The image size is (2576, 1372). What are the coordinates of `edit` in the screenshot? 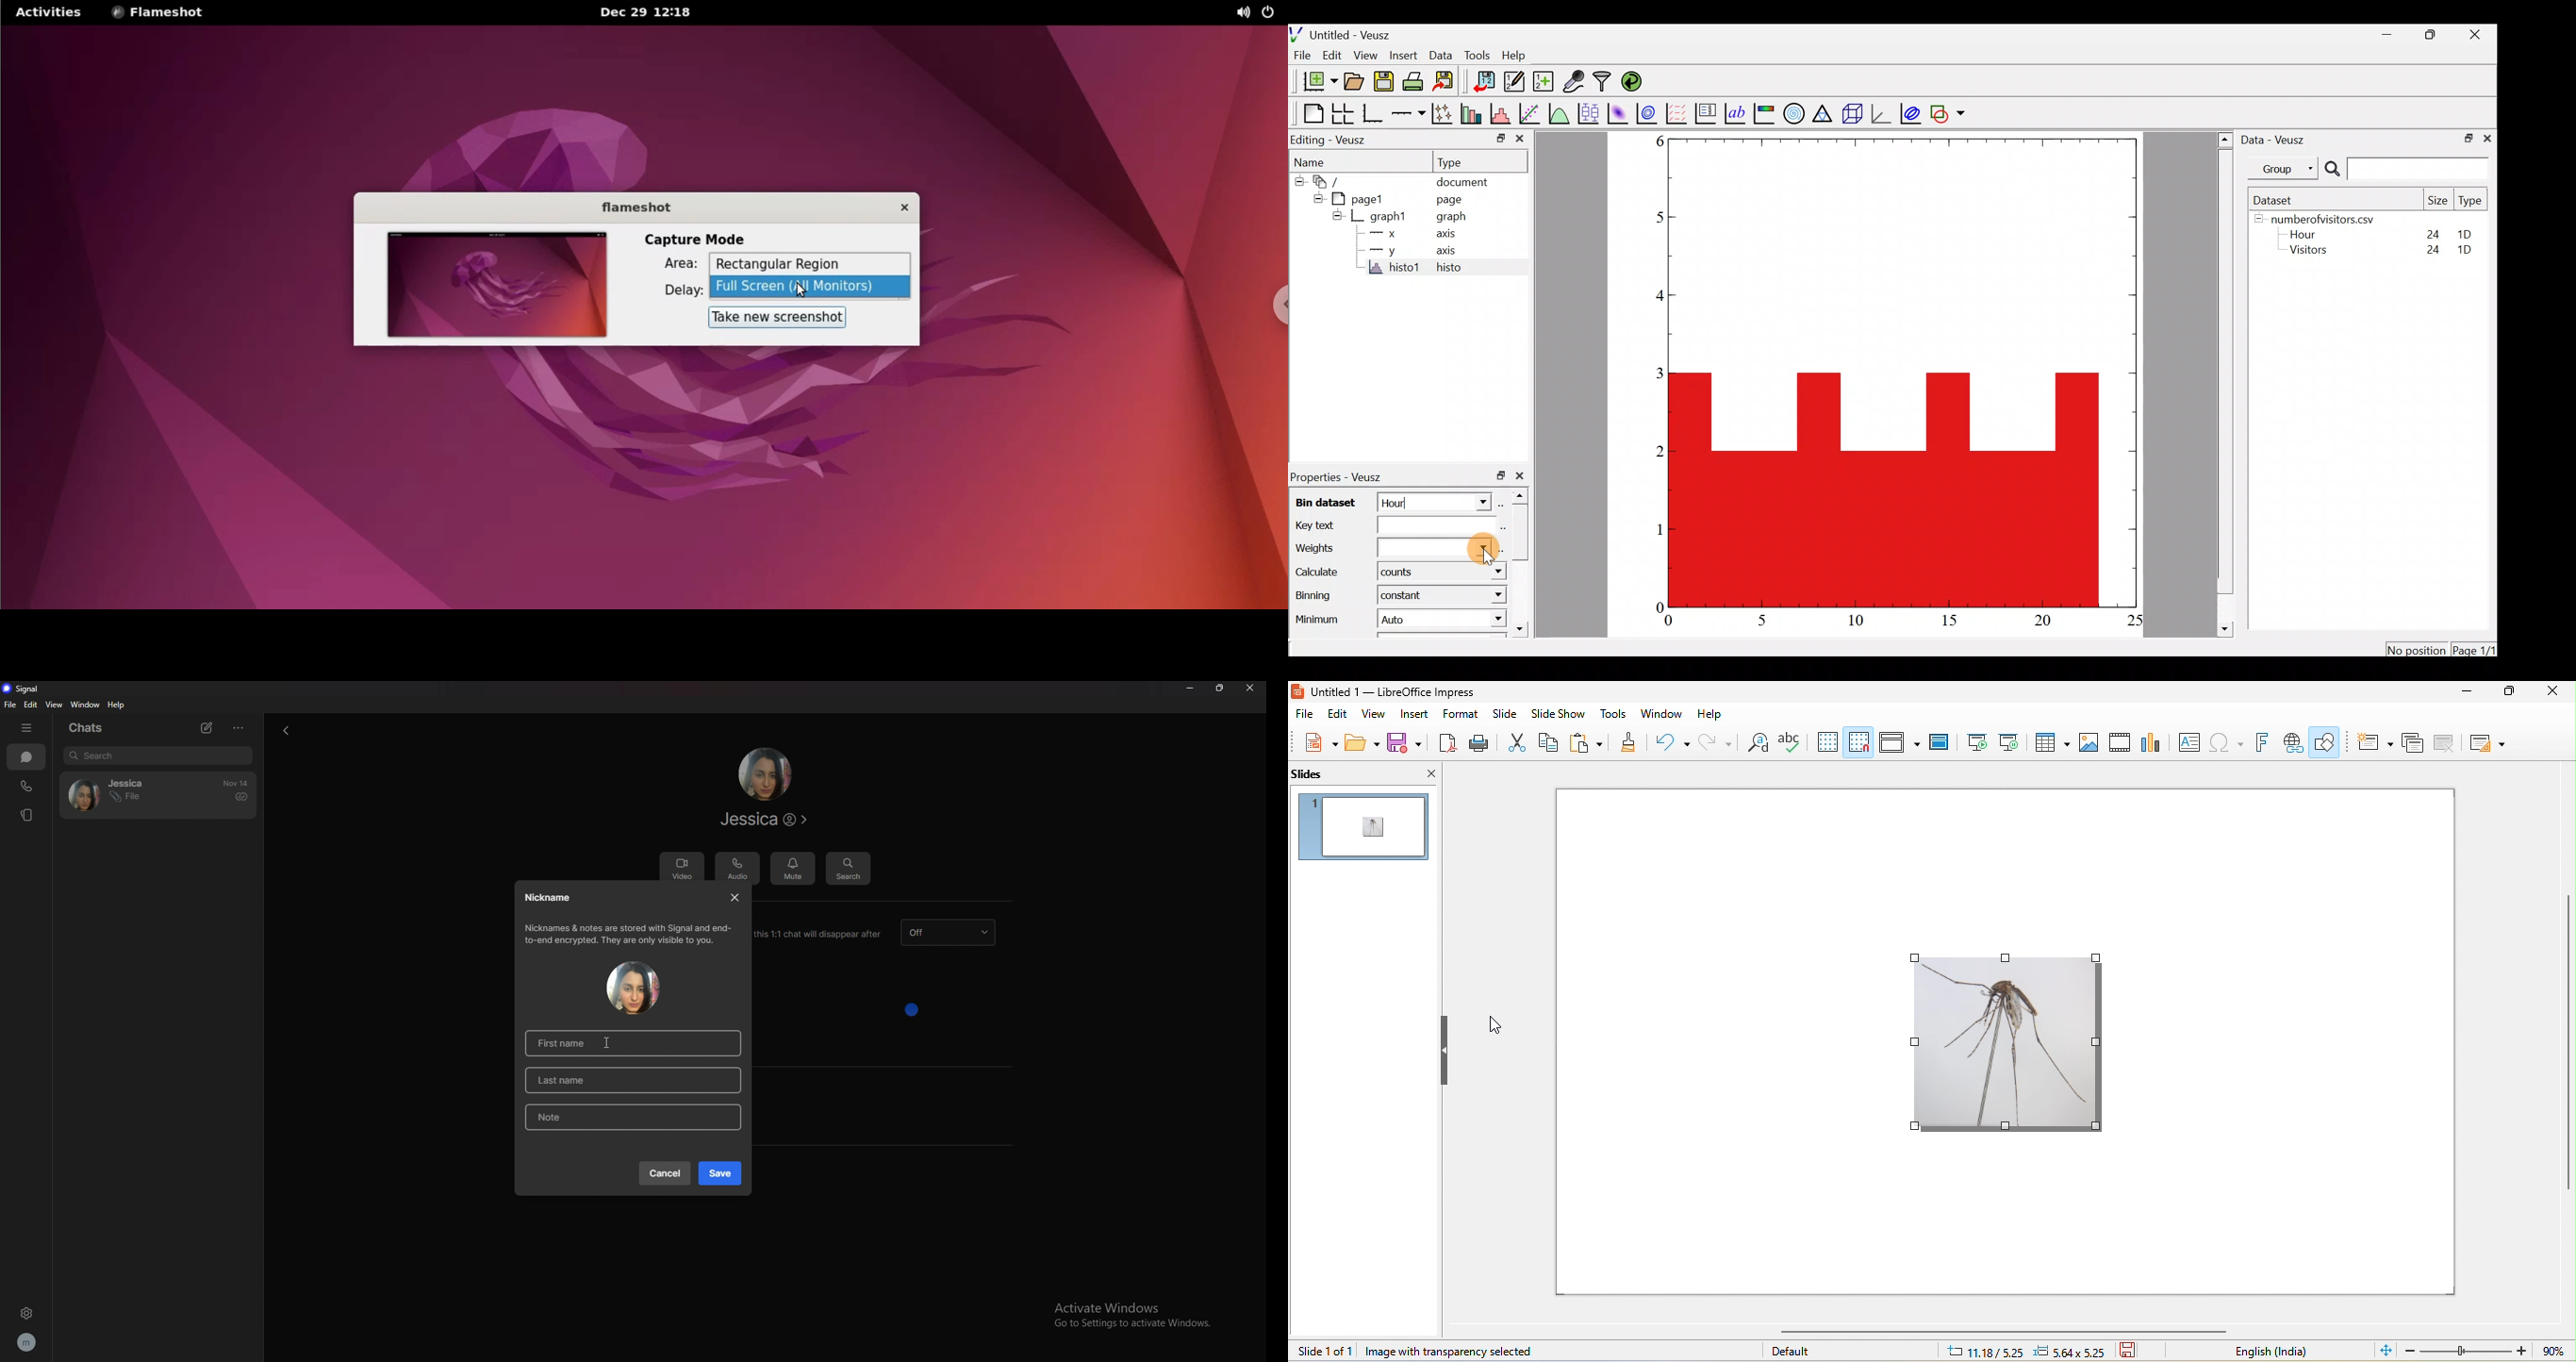 It's located at (1336, 714).